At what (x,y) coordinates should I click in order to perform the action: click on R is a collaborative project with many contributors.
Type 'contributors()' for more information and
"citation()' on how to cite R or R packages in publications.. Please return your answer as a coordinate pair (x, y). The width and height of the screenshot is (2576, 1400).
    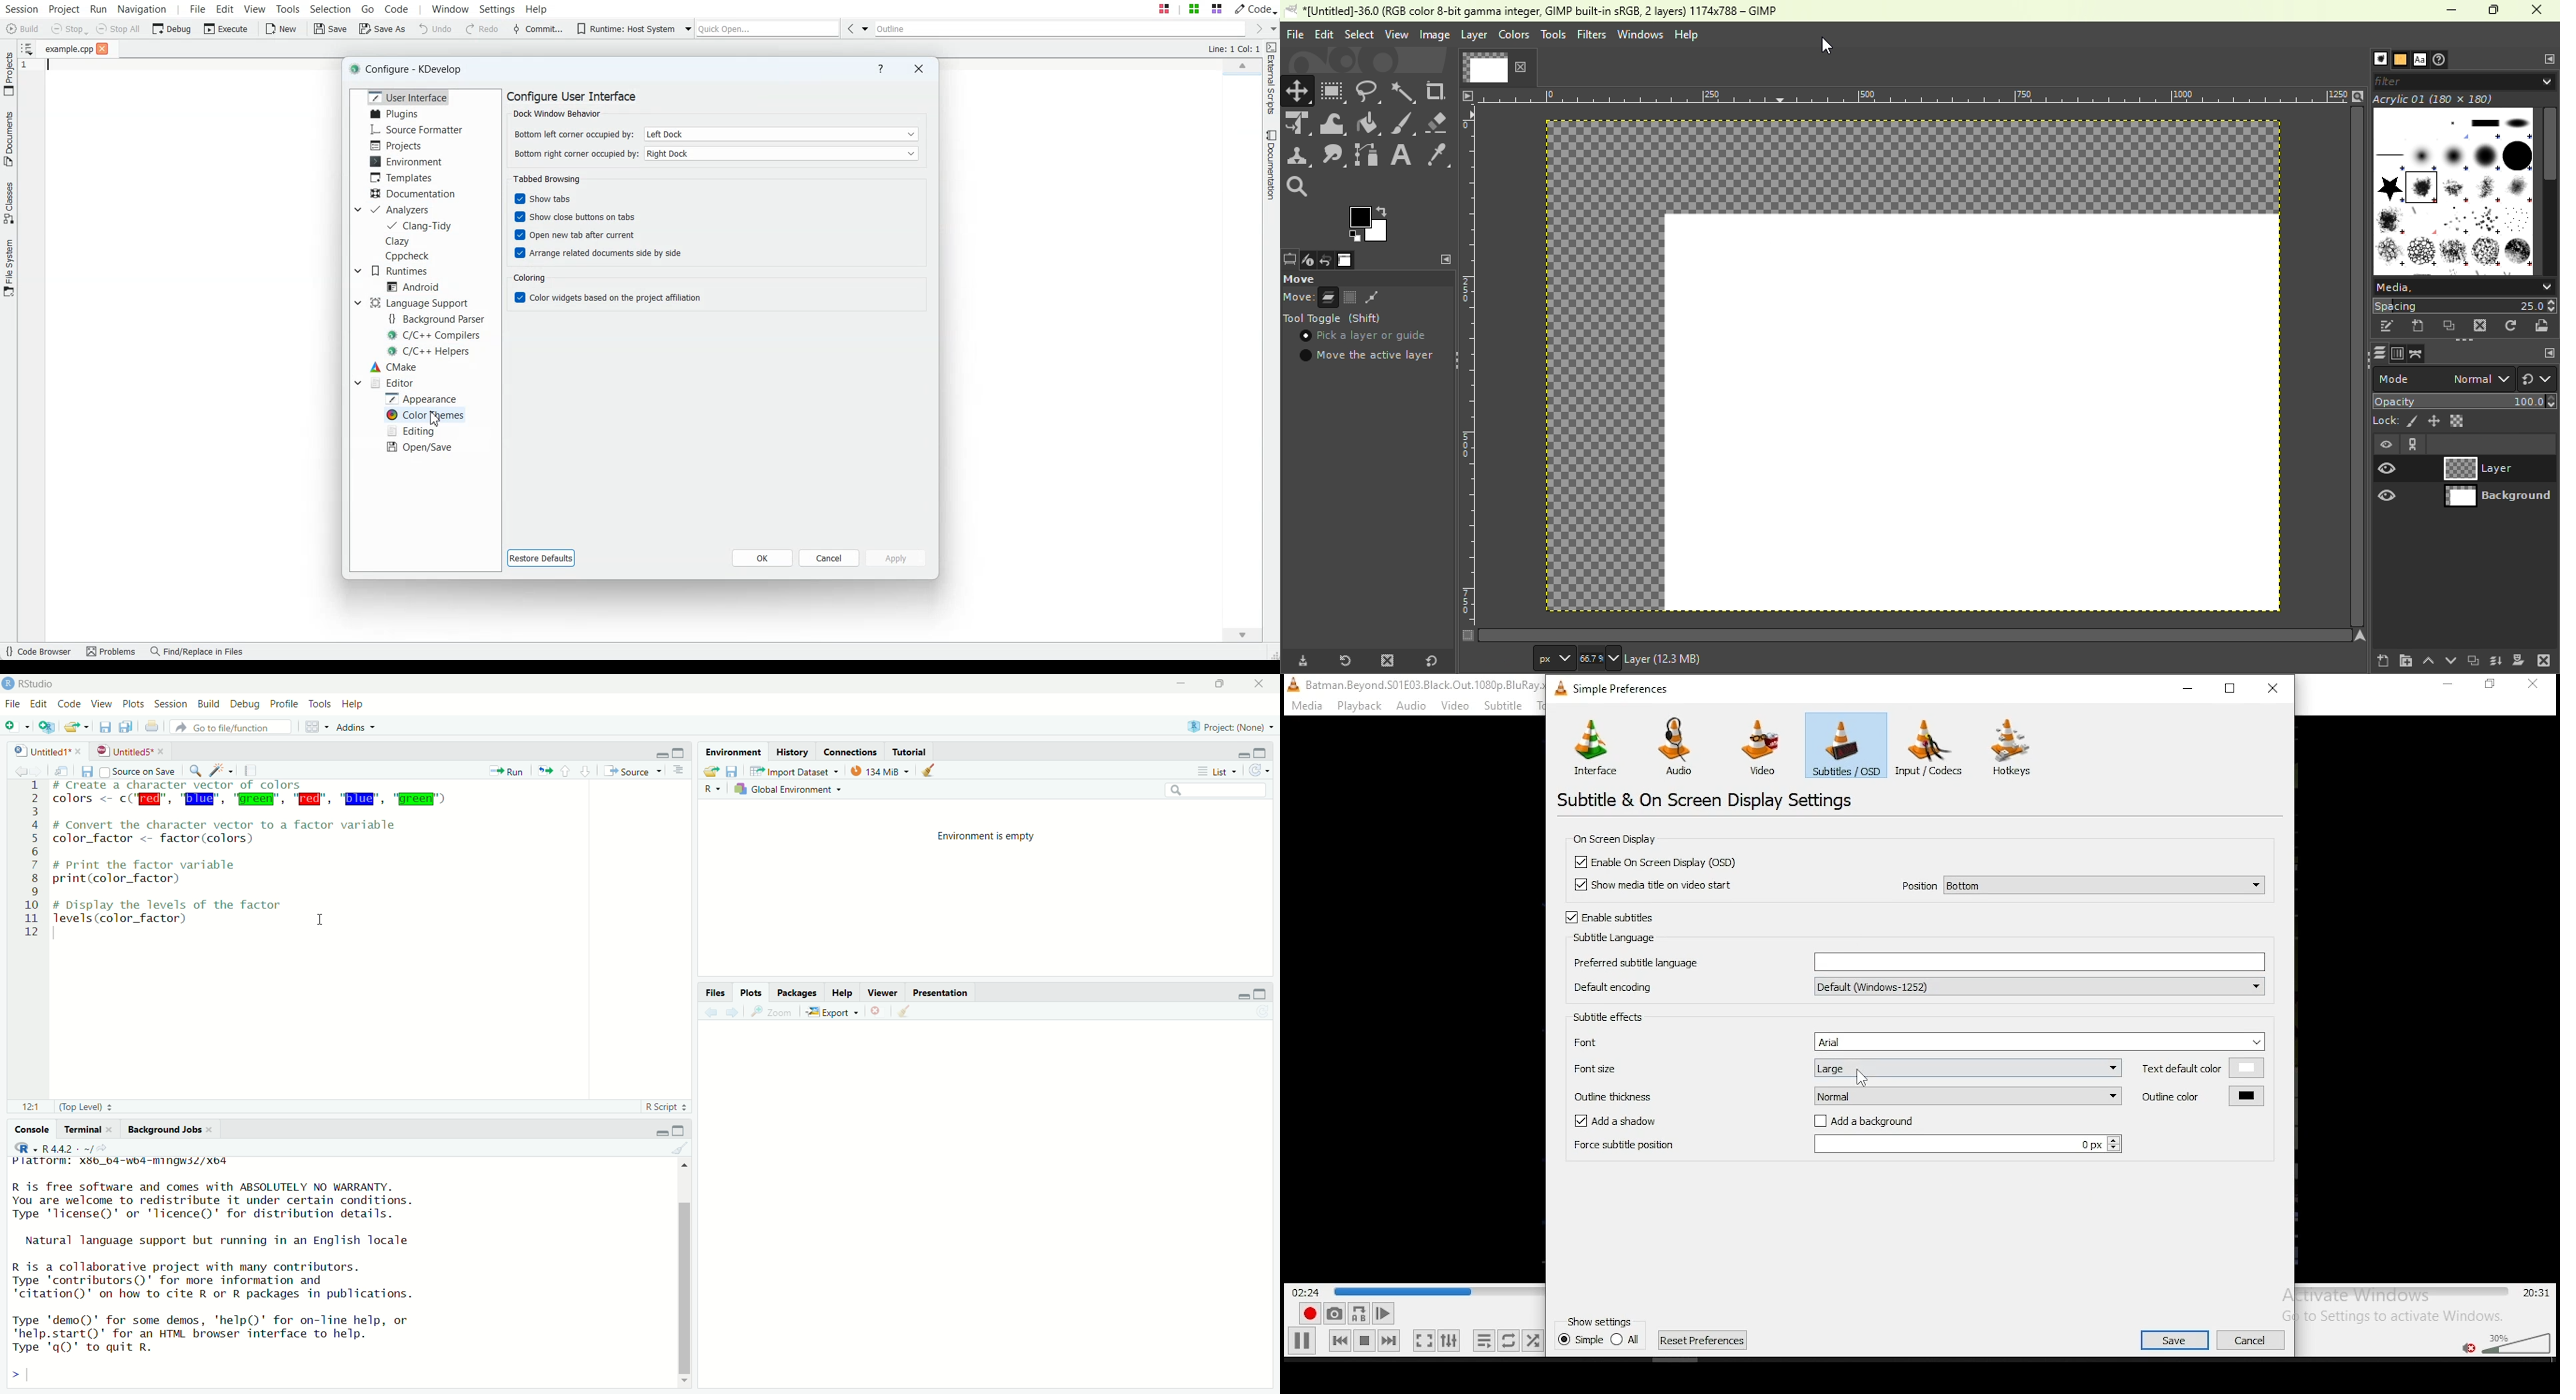
    Looking at the image, I should click on (232, 1279).